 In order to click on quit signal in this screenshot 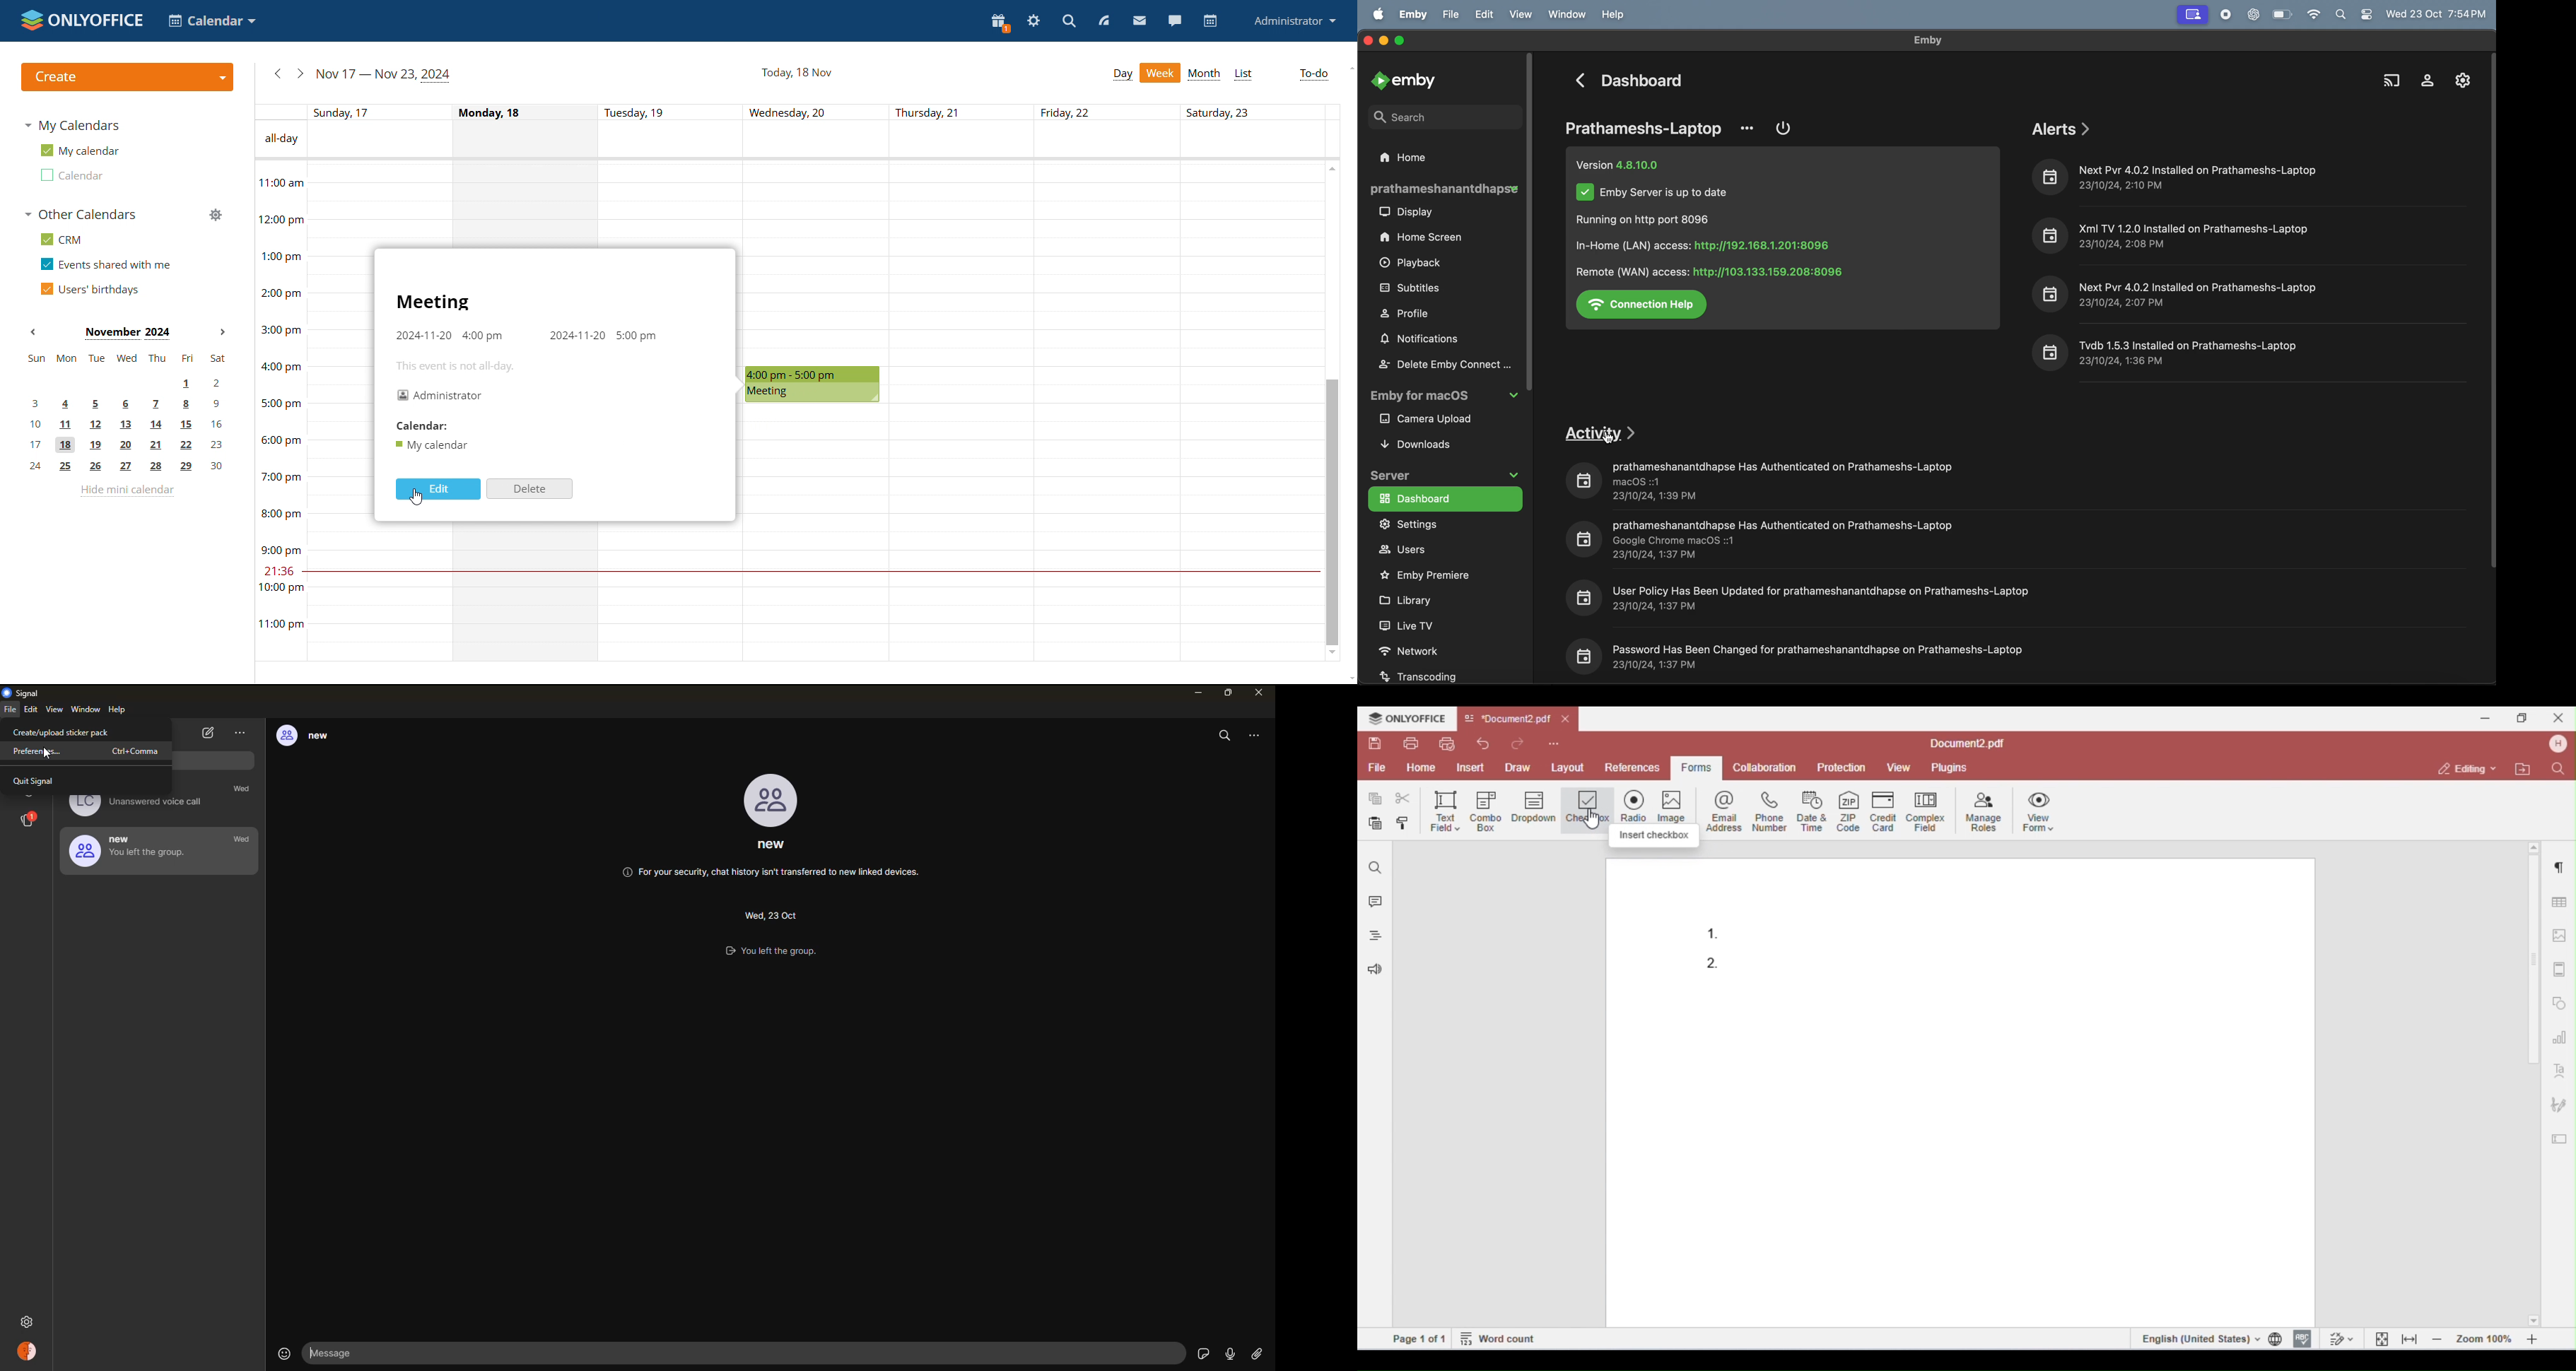, I will do `click(39, 780)`.